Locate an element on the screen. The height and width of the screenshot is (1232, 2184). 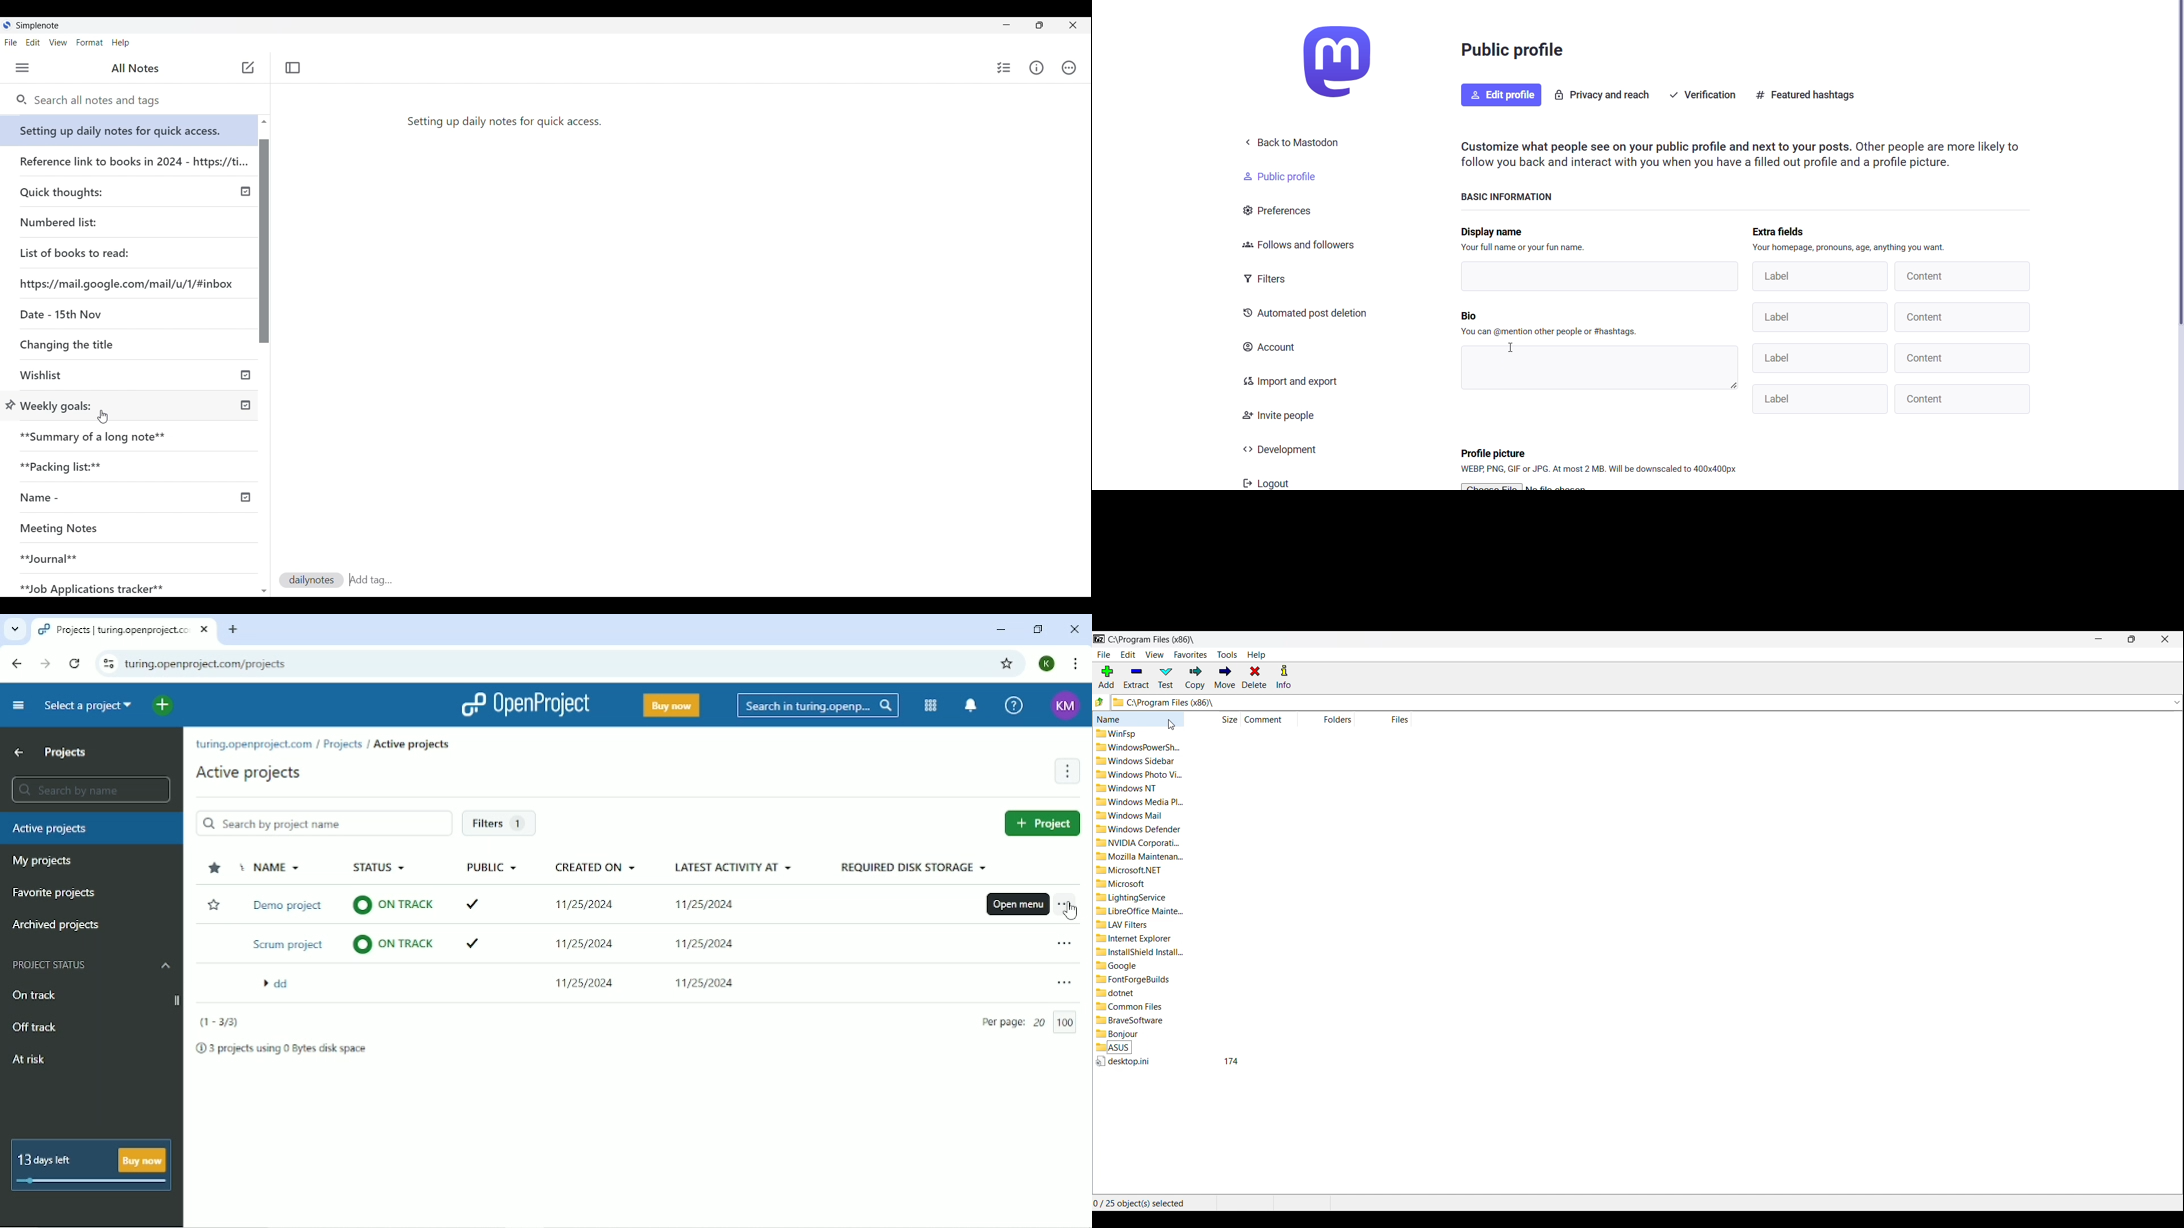
Date is located at coordinates (59, 313).